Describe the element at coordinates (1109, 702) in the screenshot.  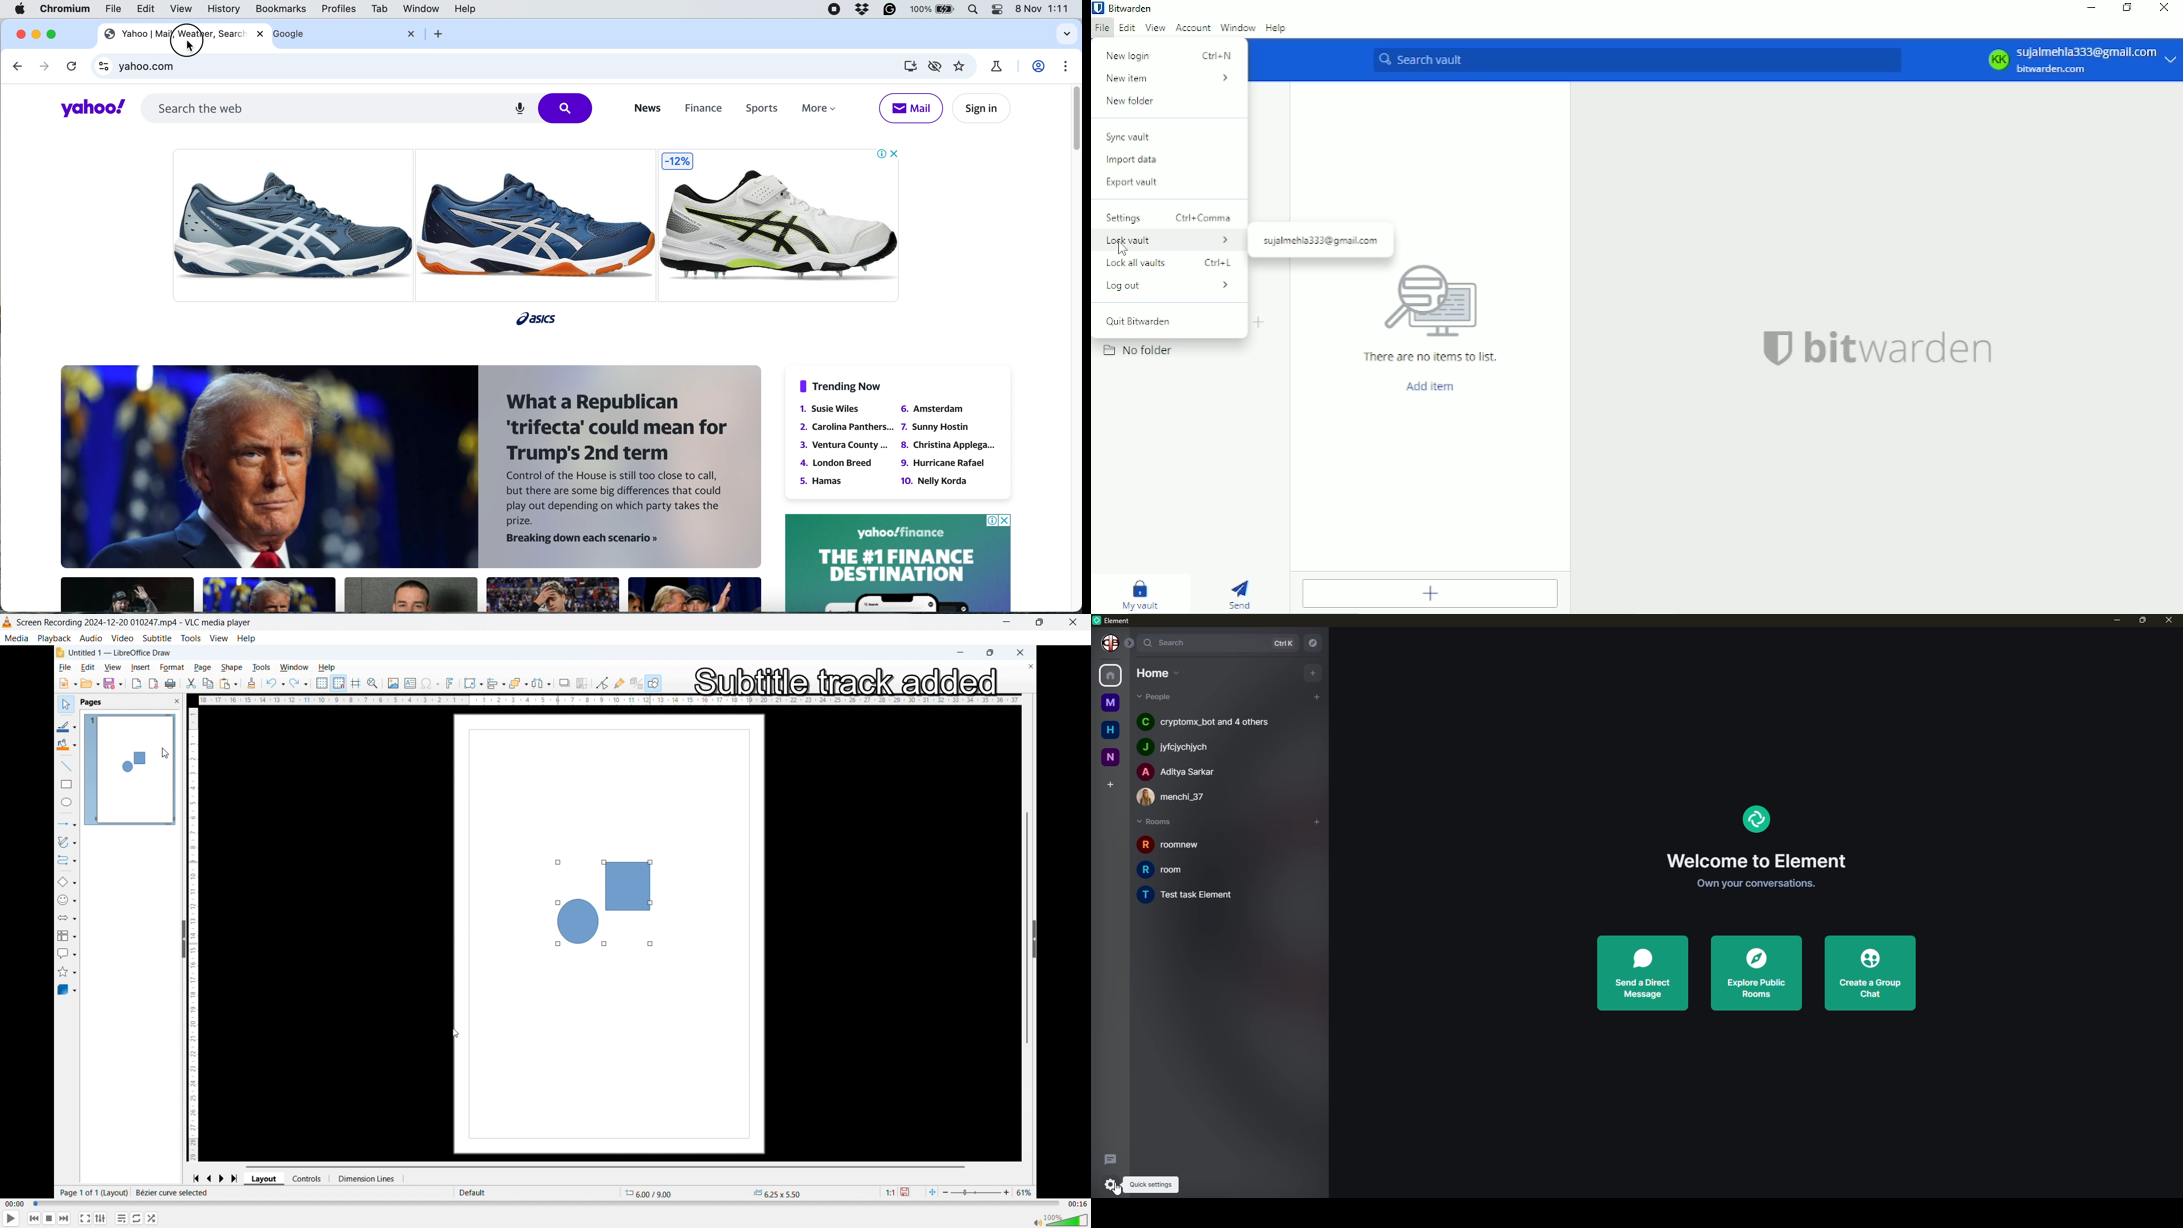
I see `myspace` at that location.